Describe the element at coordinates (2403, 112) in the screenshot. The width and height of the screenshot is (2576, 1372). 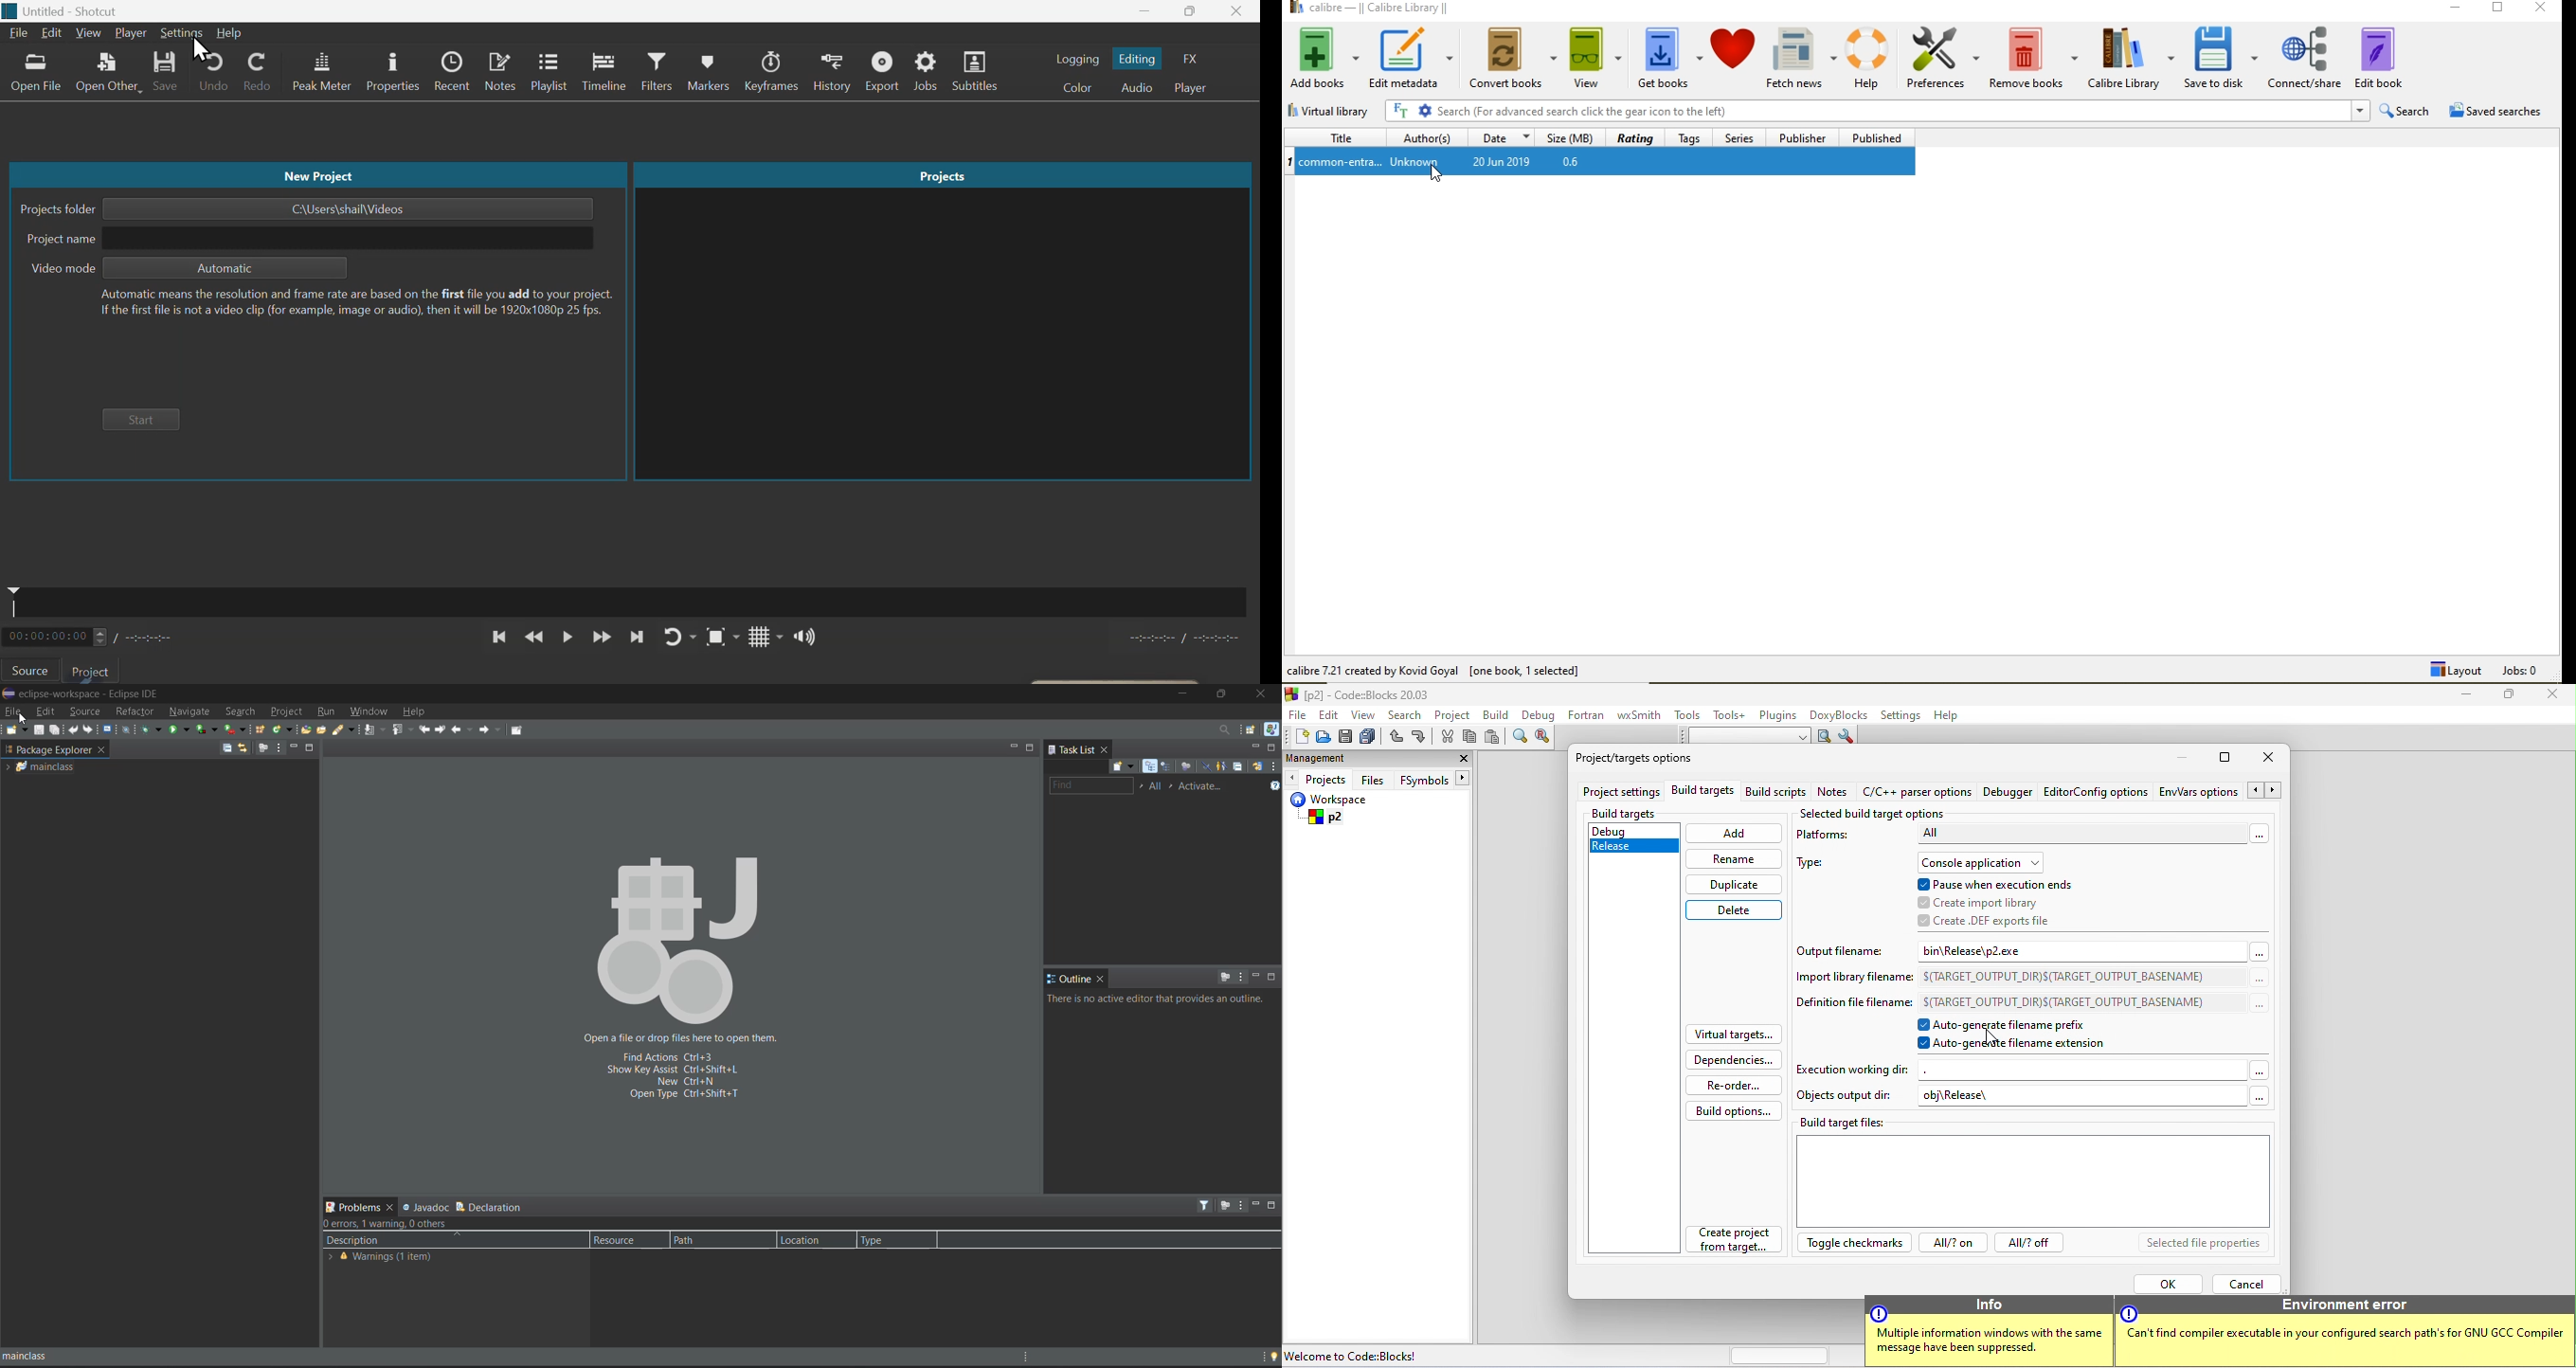
I see `search` at that location.